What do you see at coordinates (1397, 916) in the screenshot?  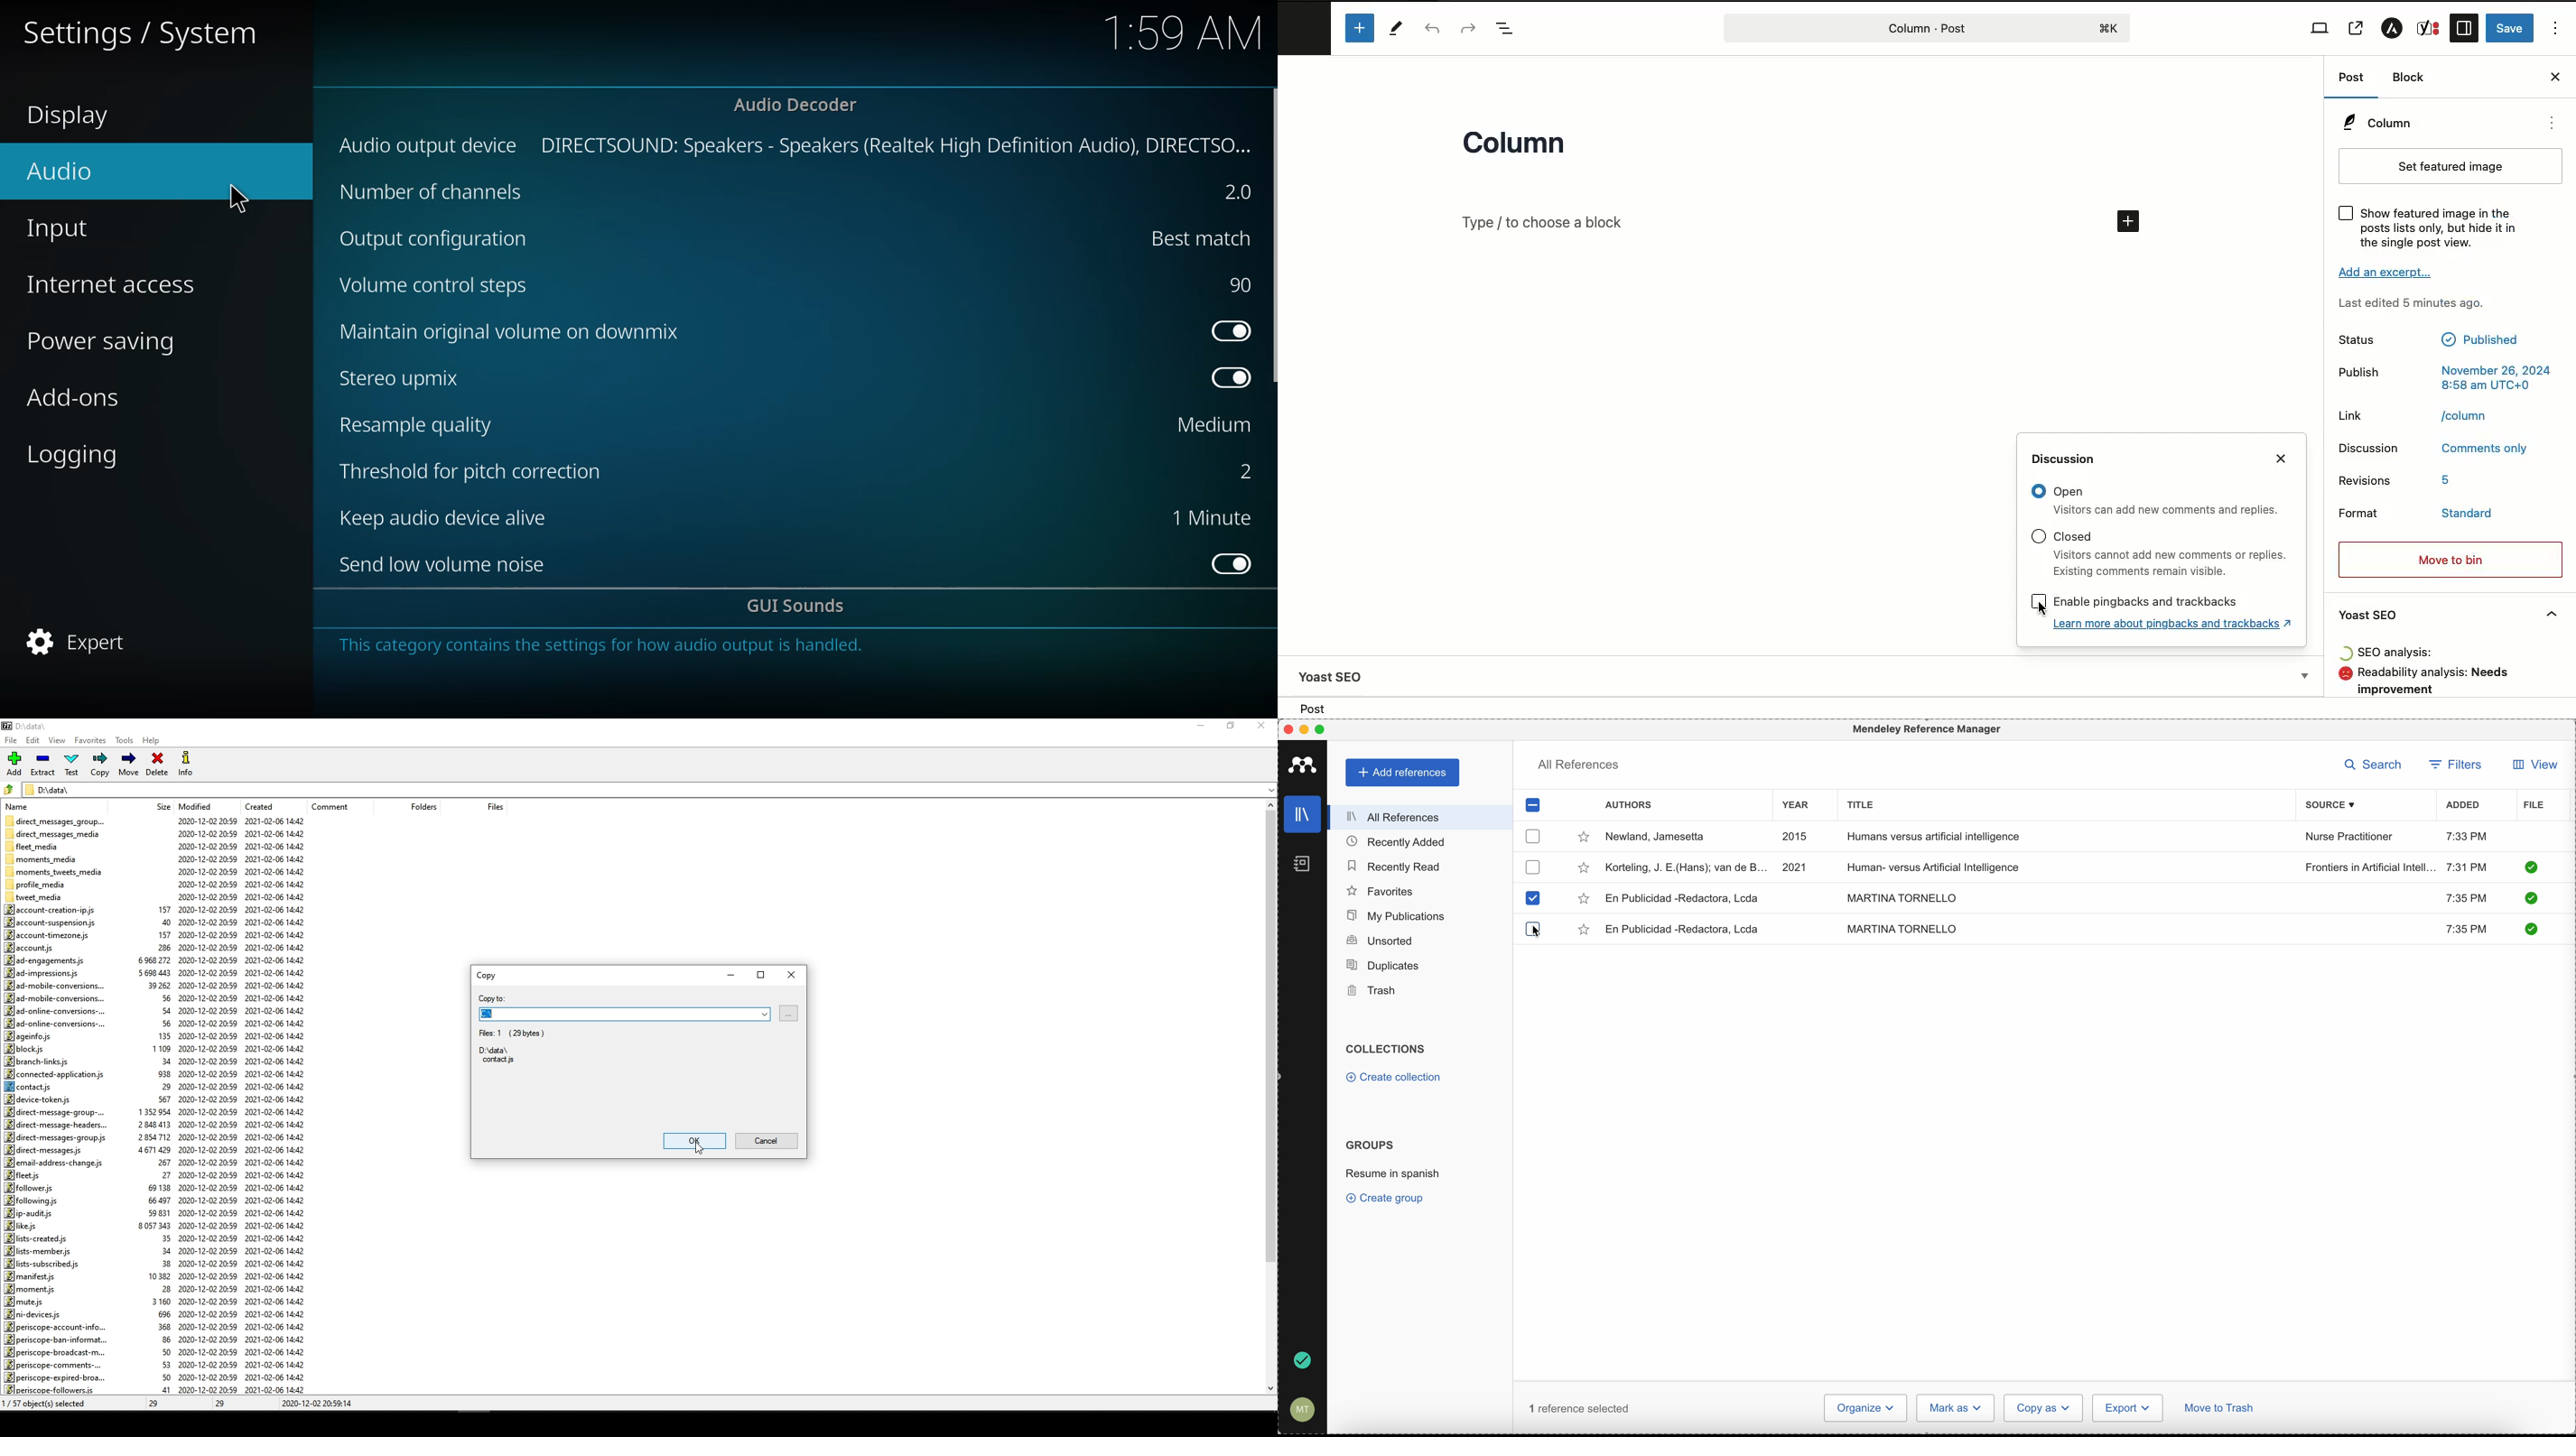 I see `my publications` at bounding box center [1397, 916].